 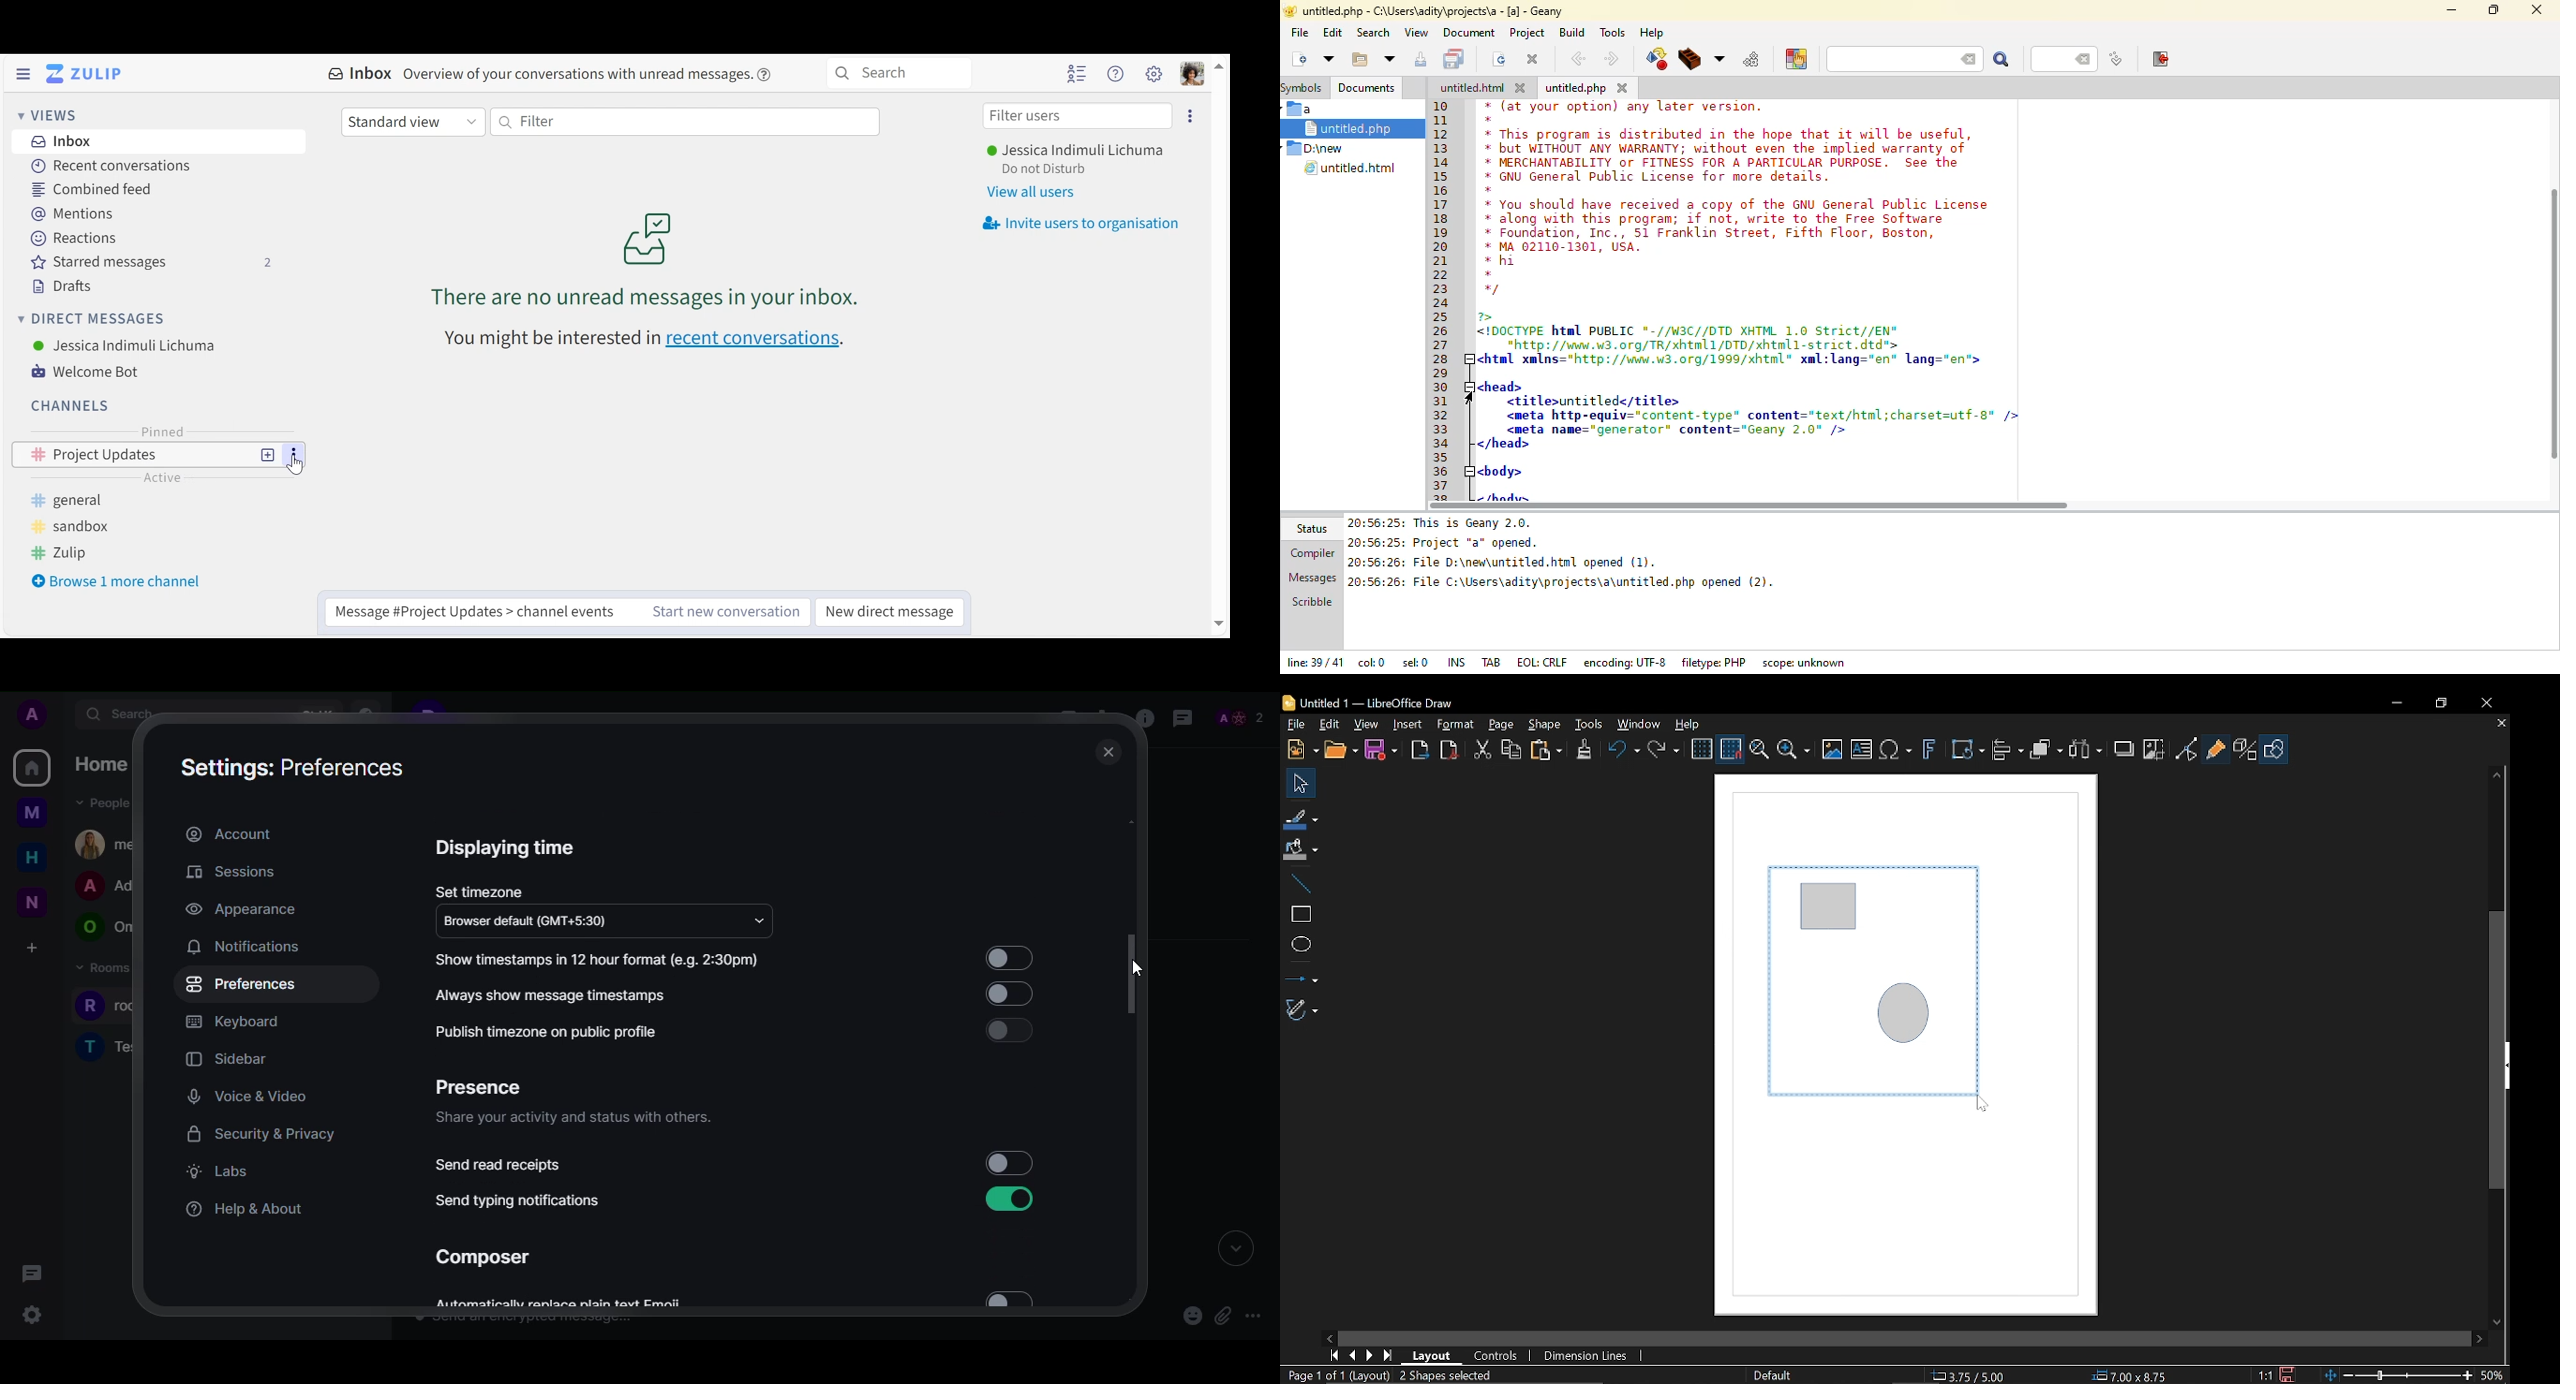 What do you see at coordinates (1407, 726) in the screenshot?
I see `Insert` at bounding box center [1407, 726].